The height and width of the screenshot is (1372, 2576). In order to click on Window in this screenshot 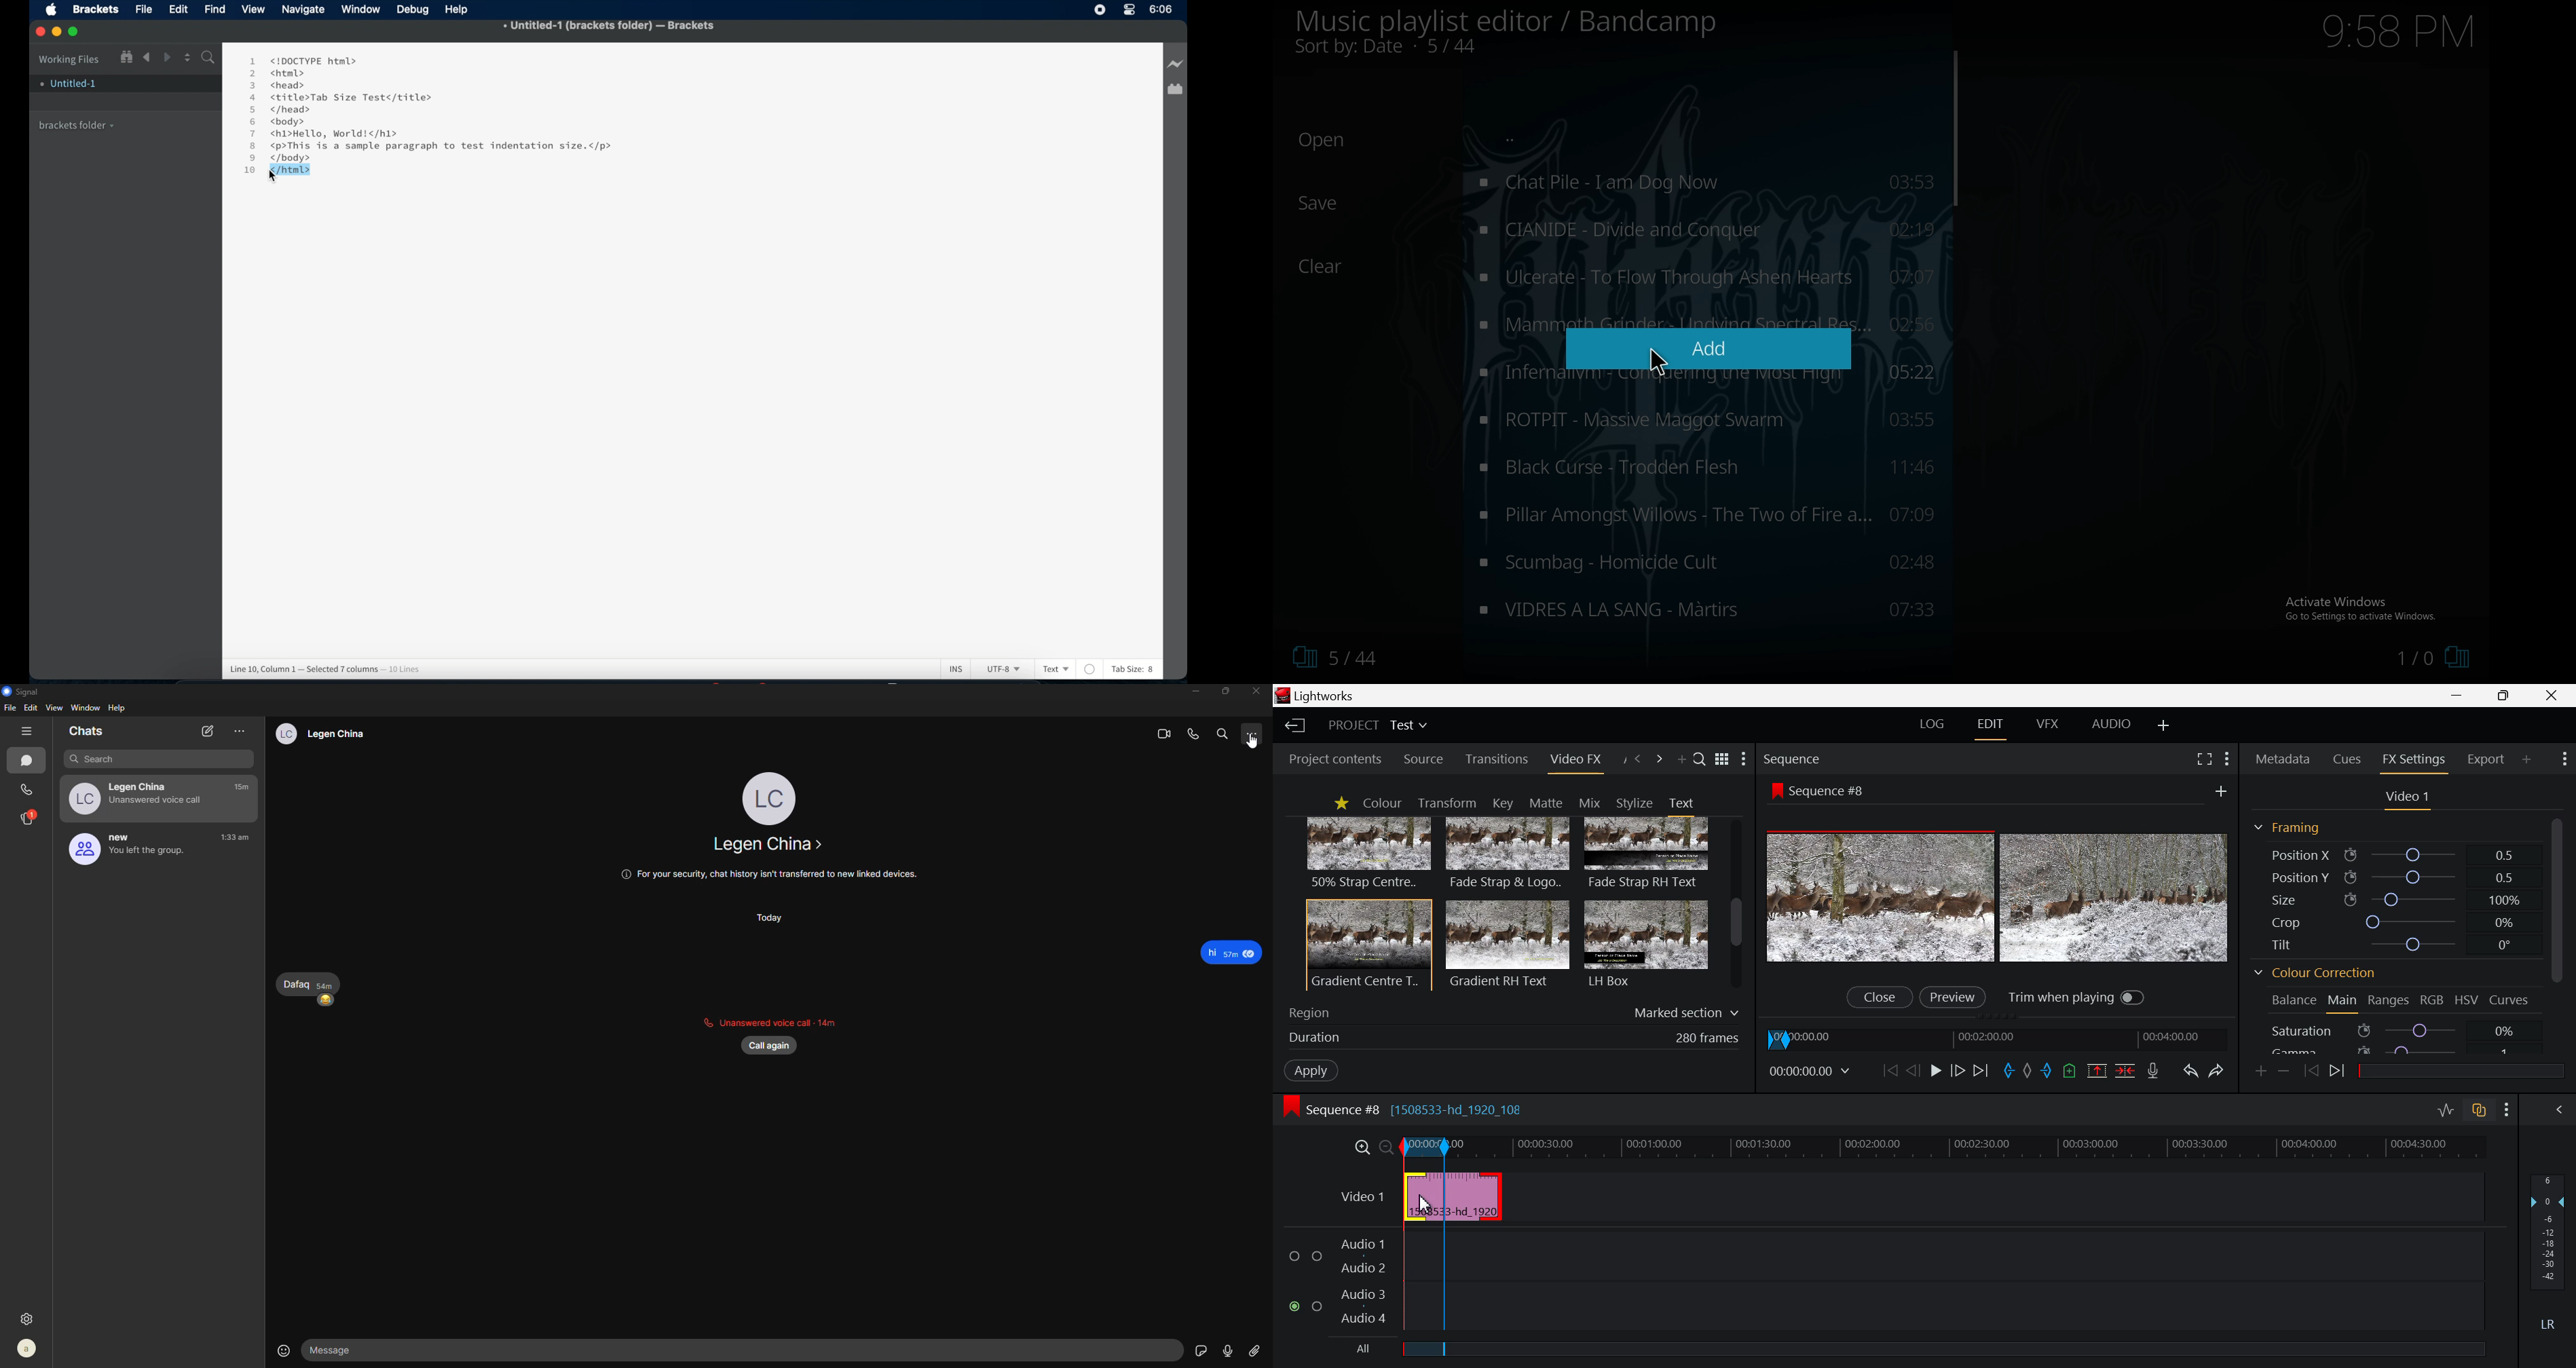, I will do `click(362, 10)`.